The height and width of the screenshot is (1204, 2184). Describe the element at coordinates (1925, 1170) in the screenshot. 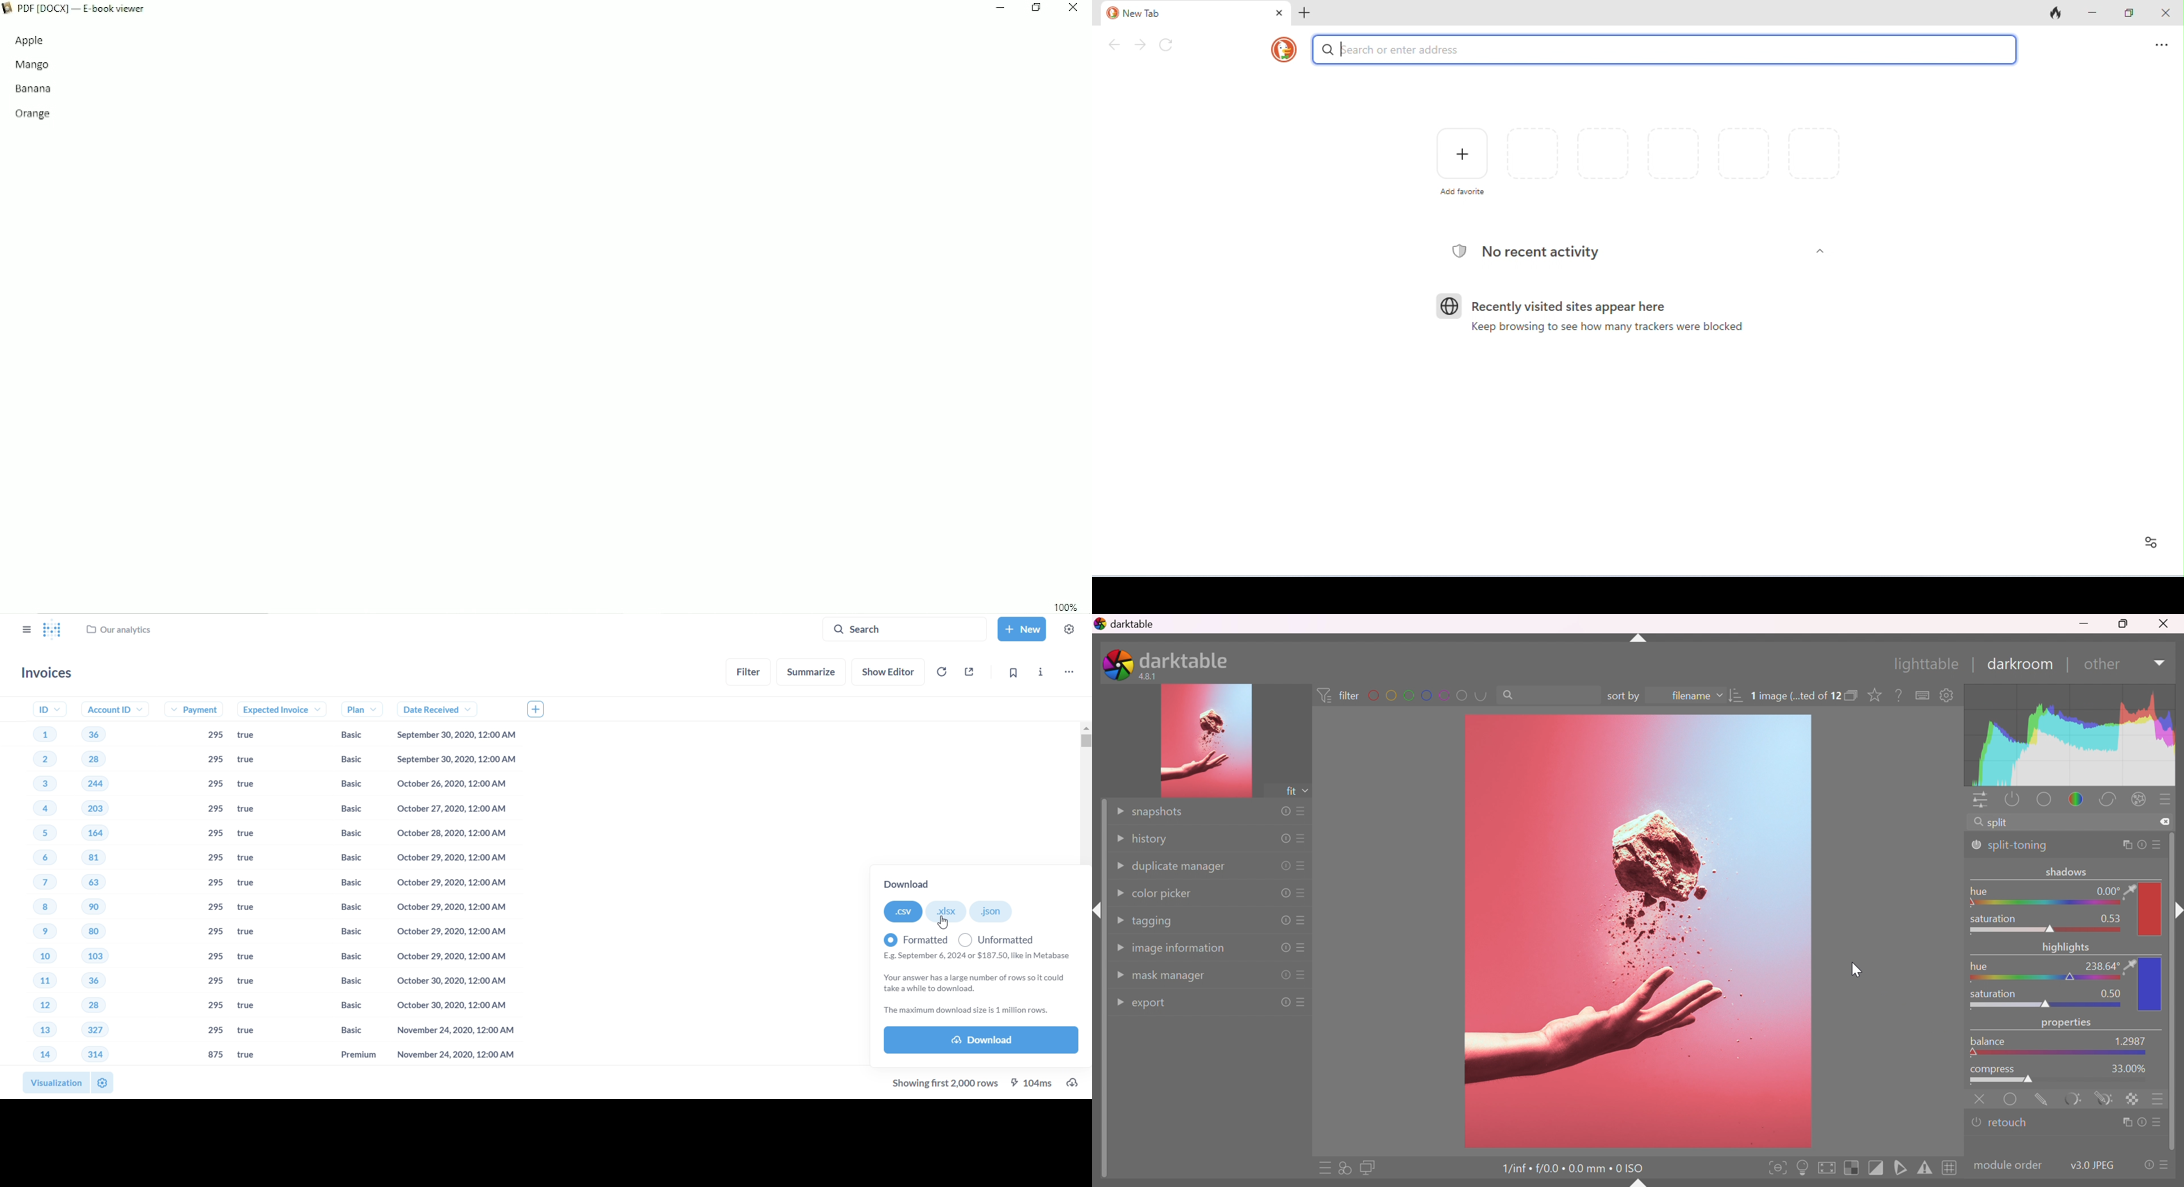

I see `toggle gamut checking` at that location.